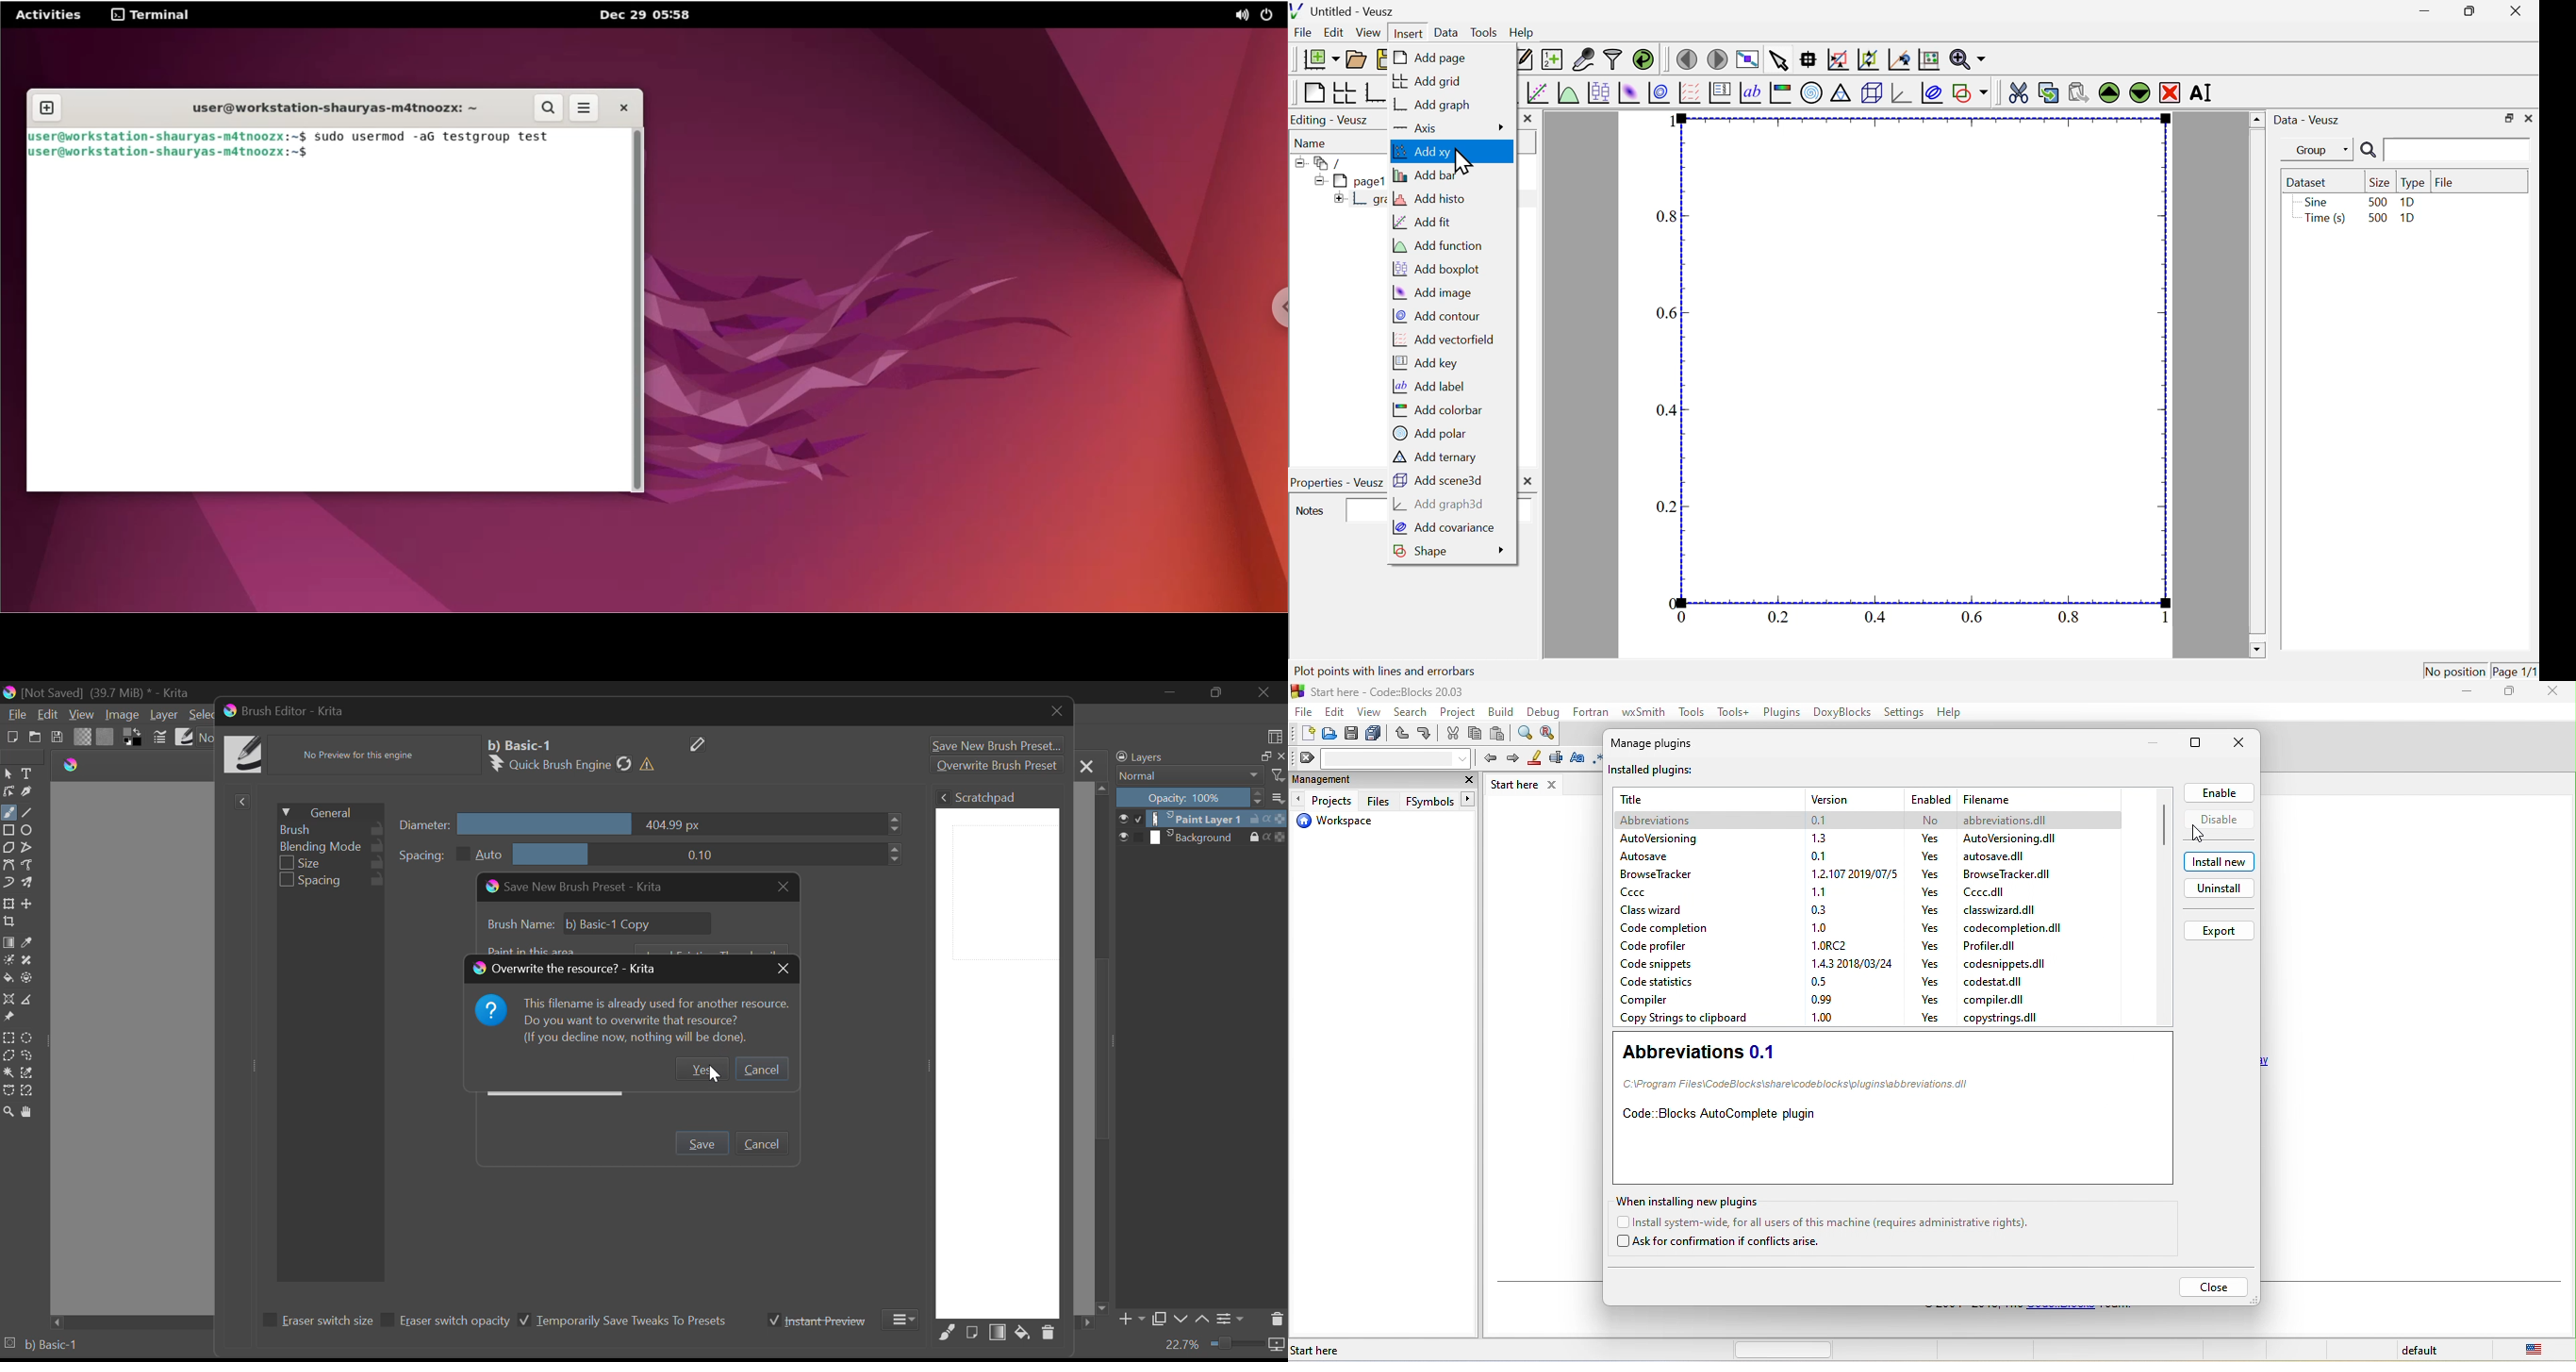 The height and width of the screenshot is (1372, 2576). Describe the element at coordinates (2238, 744) in the screenshot. I see `close` at that location.